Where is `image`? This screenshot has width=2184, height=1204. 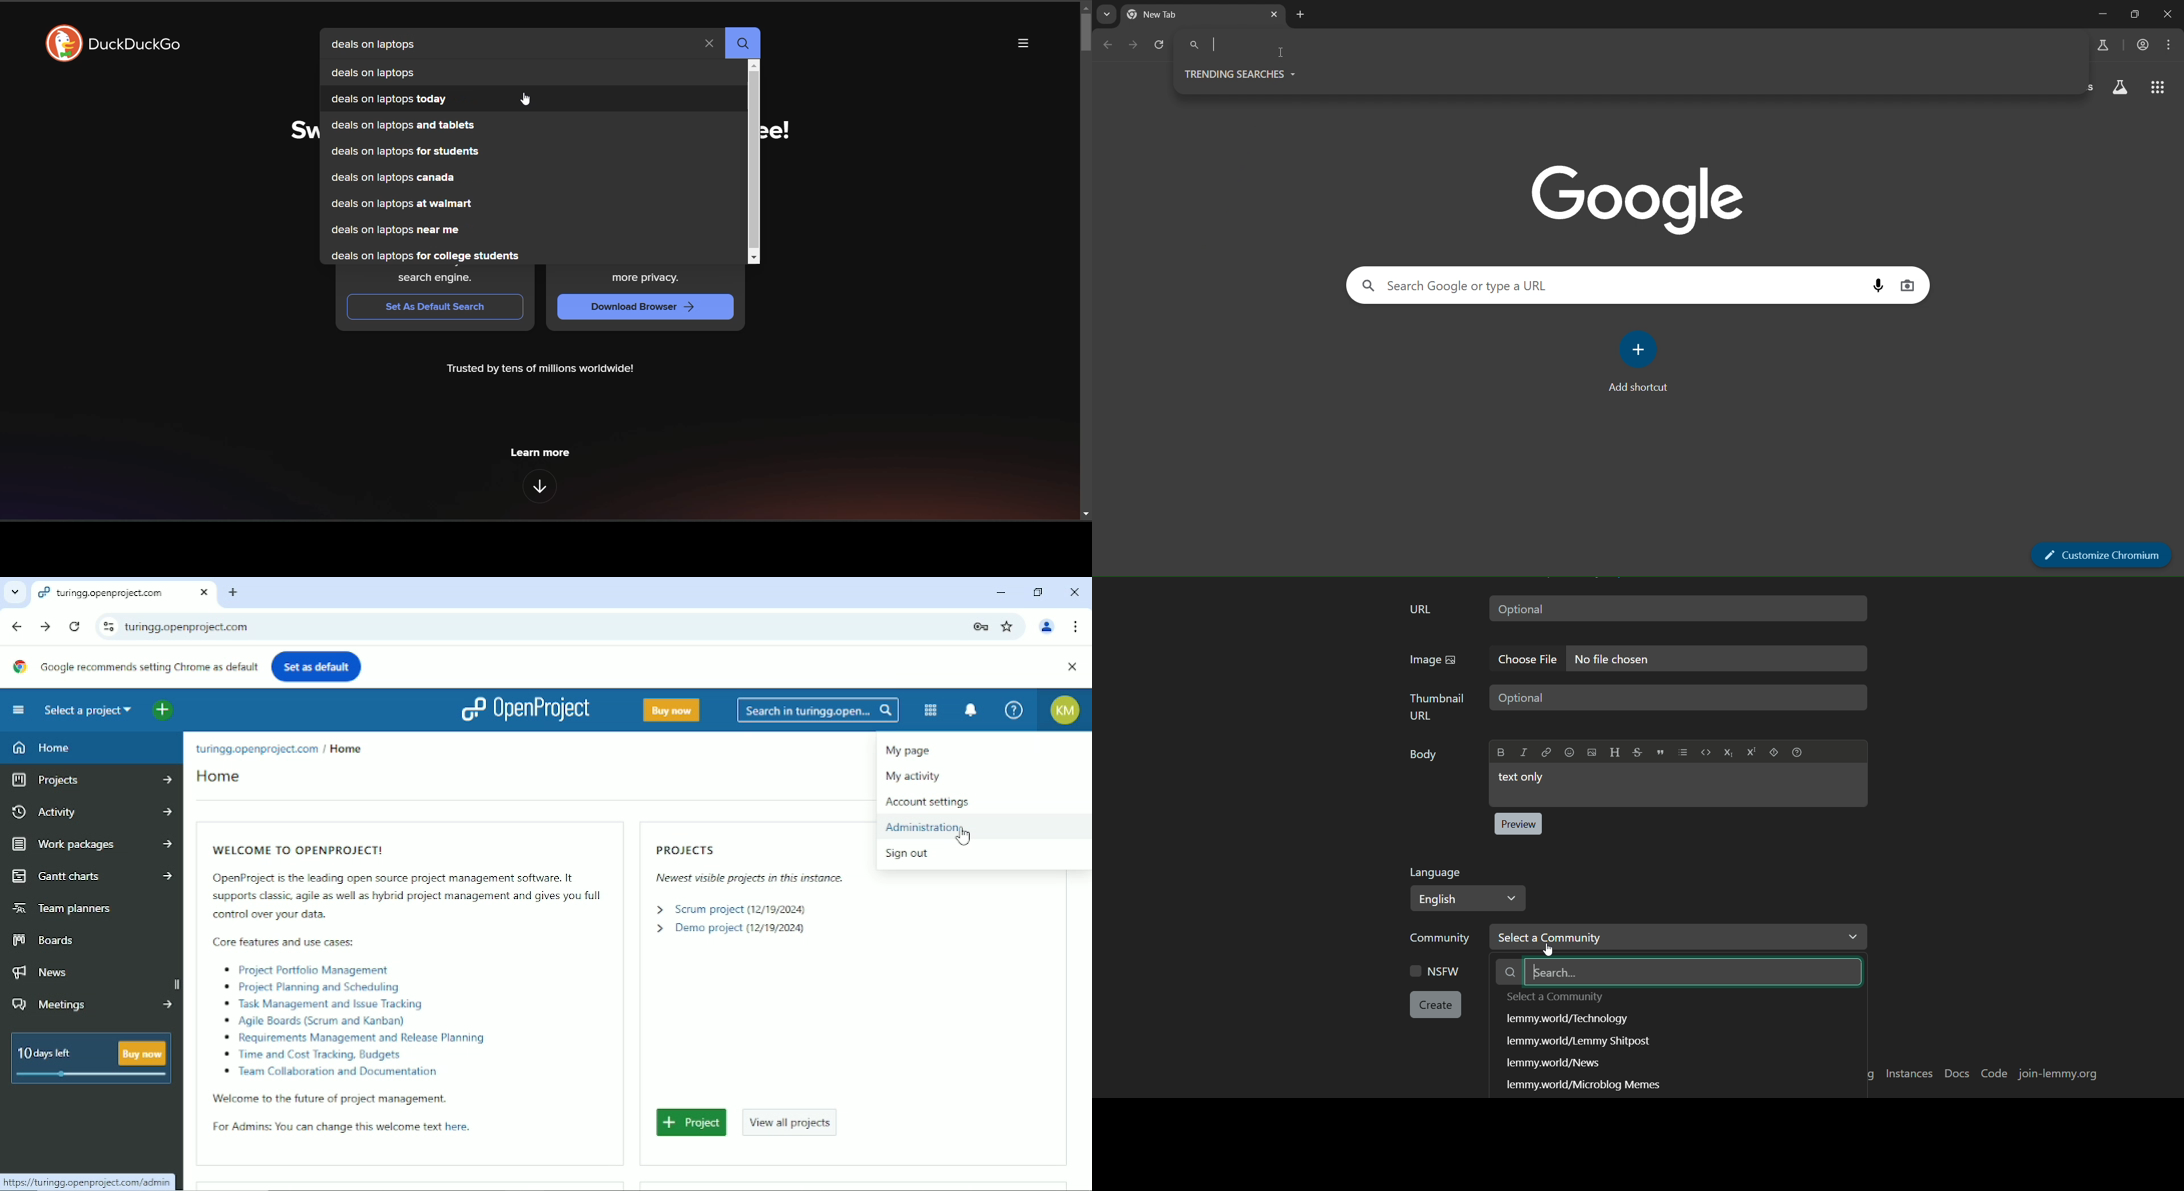
image is located at coordinates (1641, 197).